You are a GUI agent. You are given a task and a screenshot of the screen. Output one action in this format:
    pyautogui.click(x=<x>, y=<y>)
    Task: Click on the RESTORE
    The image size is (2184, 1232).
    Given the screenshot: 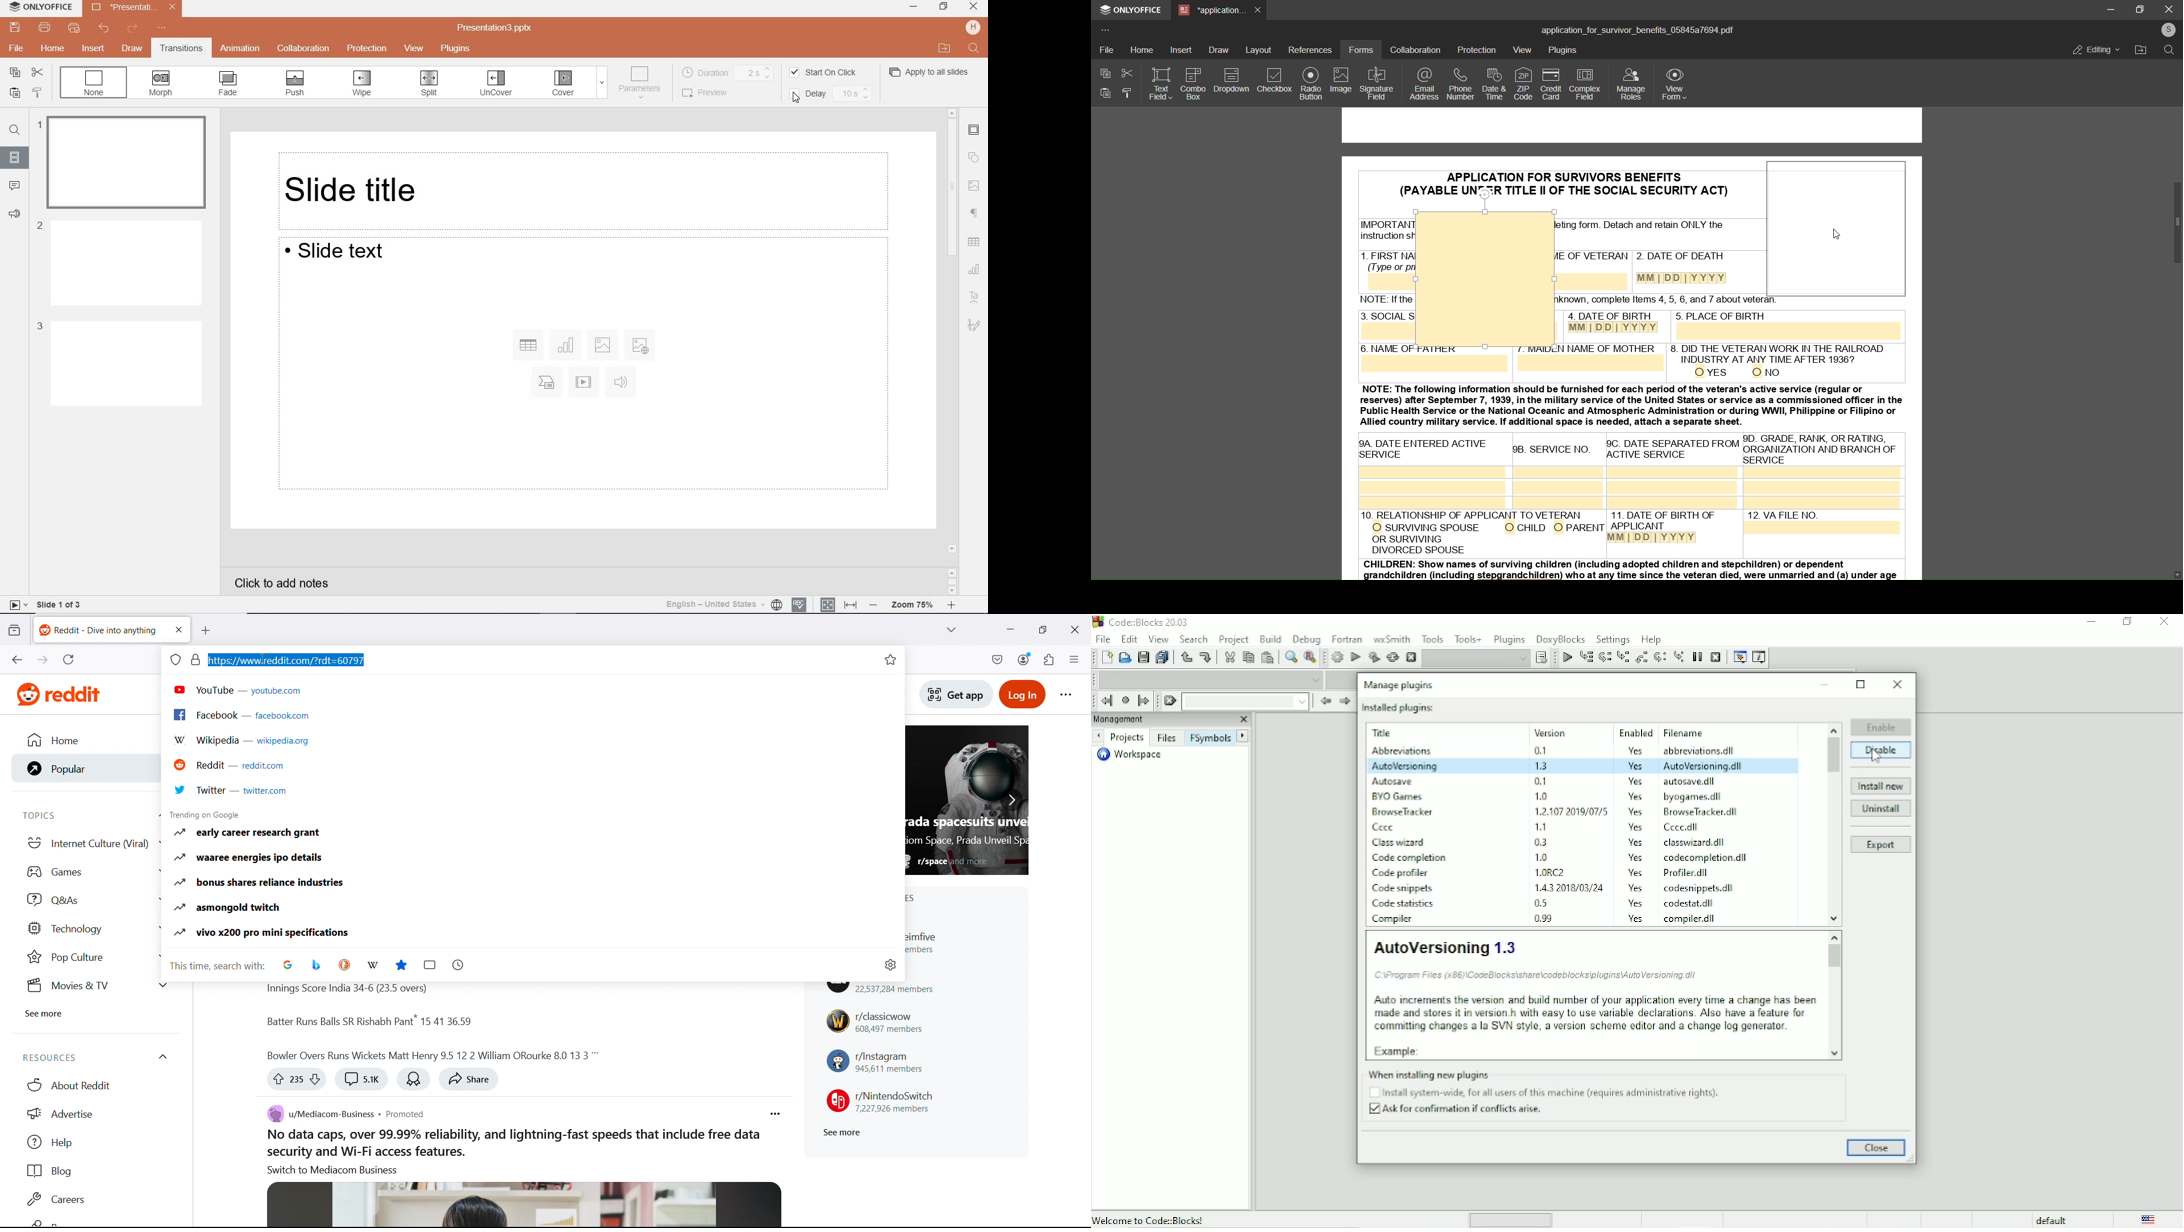 What is the action you would take?
    pyautogui.click(x=945, y=7)
    